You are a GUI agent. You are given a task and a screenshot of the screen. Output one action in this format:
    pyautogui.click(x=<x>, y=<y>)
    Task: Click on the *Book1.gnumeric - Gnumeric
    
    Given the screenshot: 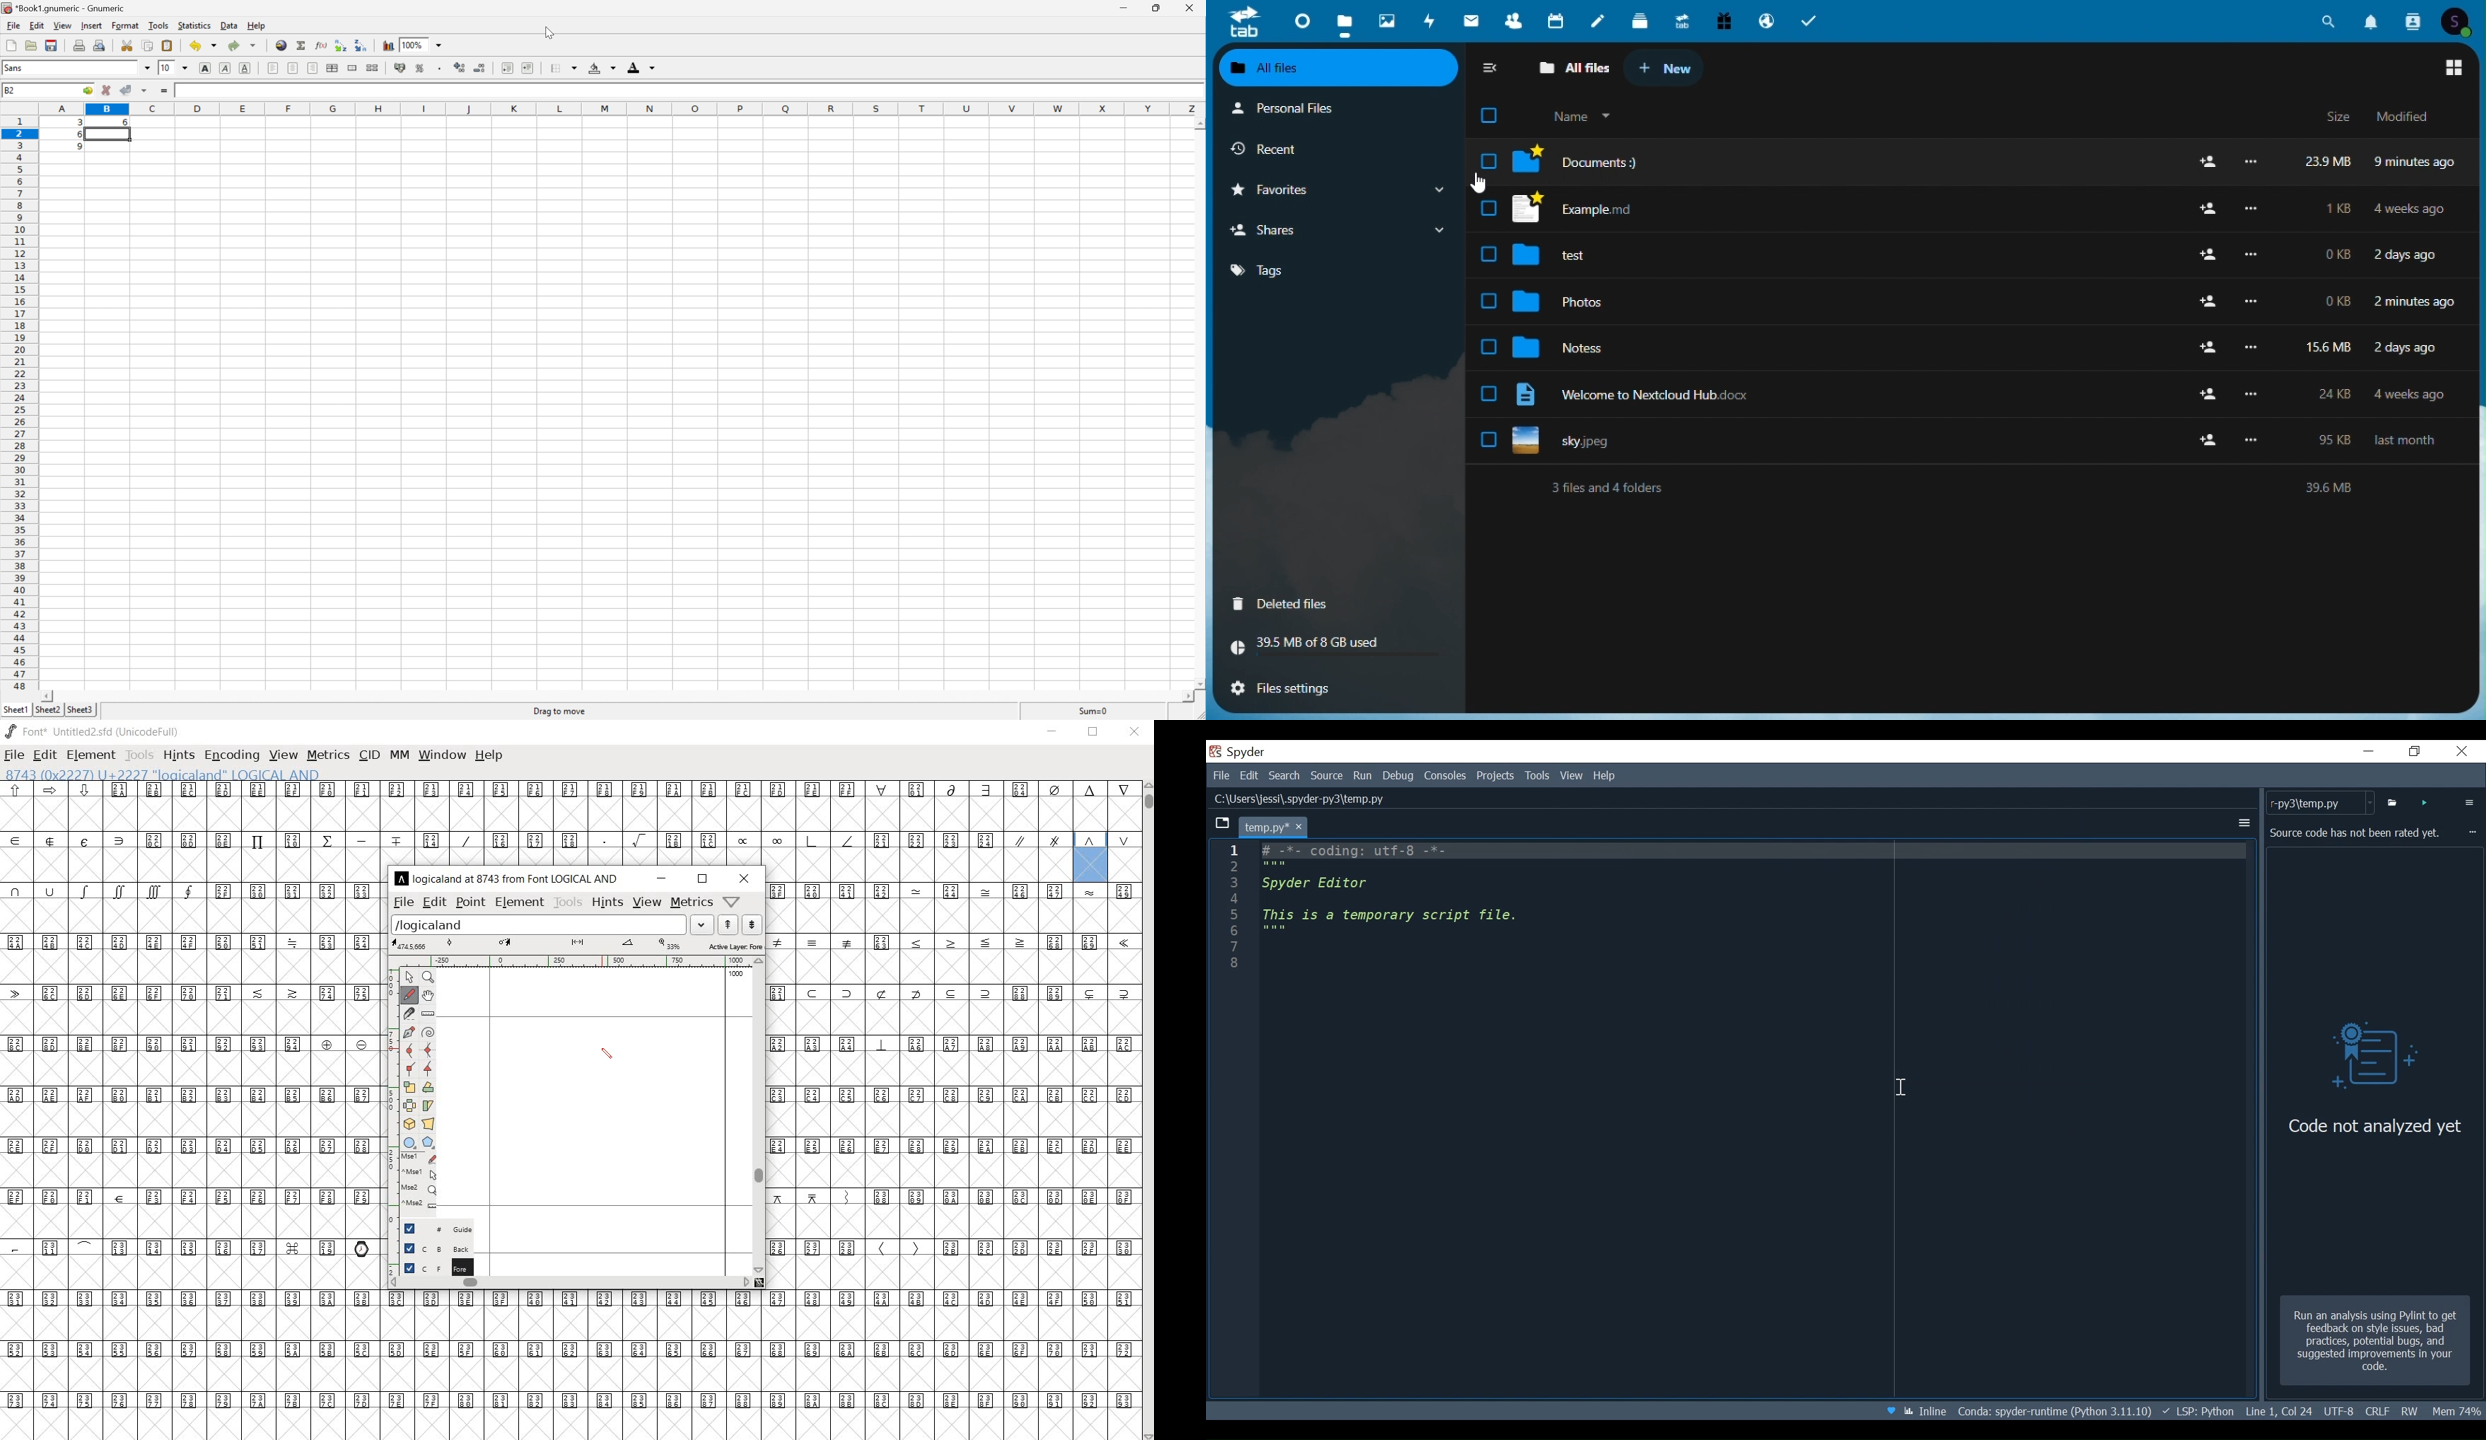 What is the action you would take?
    pyautogui.click(x=65, y=9)
    